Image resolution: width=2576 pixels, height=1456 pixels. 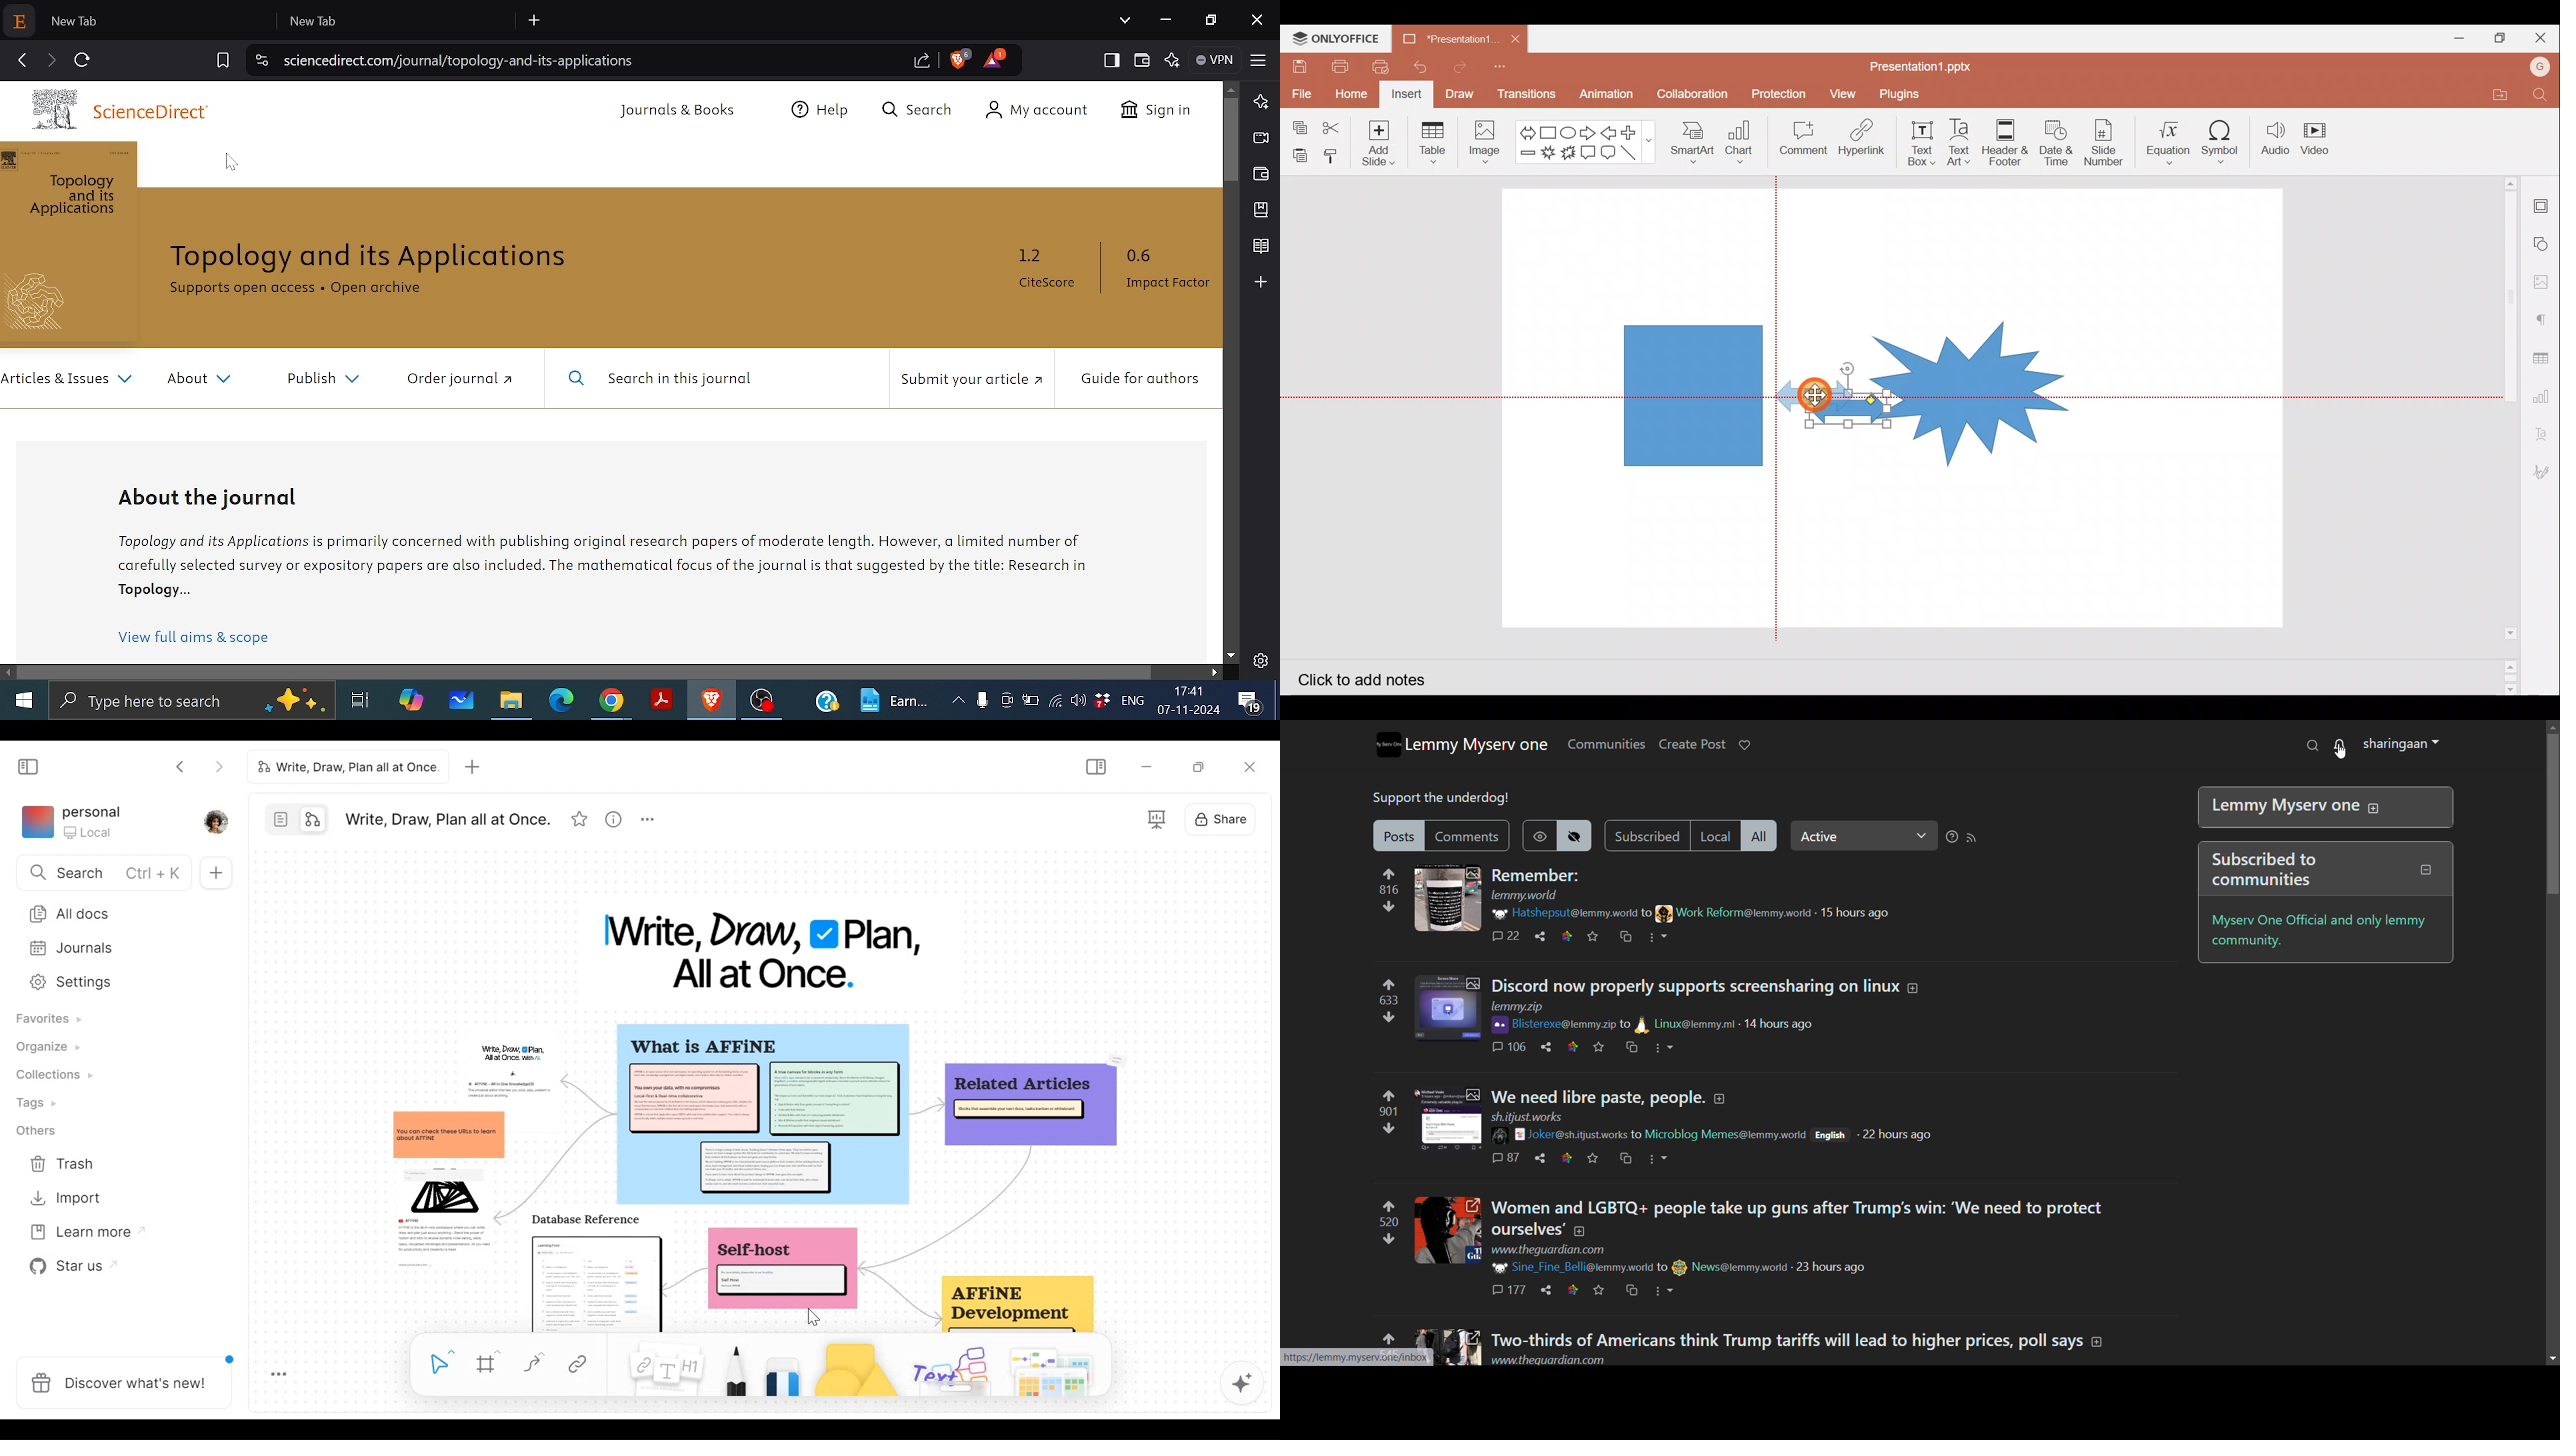 What do you see at coordinates (2225, 141) in the screenshot?
I see `Symbol` at bounding box center [2225, 141].